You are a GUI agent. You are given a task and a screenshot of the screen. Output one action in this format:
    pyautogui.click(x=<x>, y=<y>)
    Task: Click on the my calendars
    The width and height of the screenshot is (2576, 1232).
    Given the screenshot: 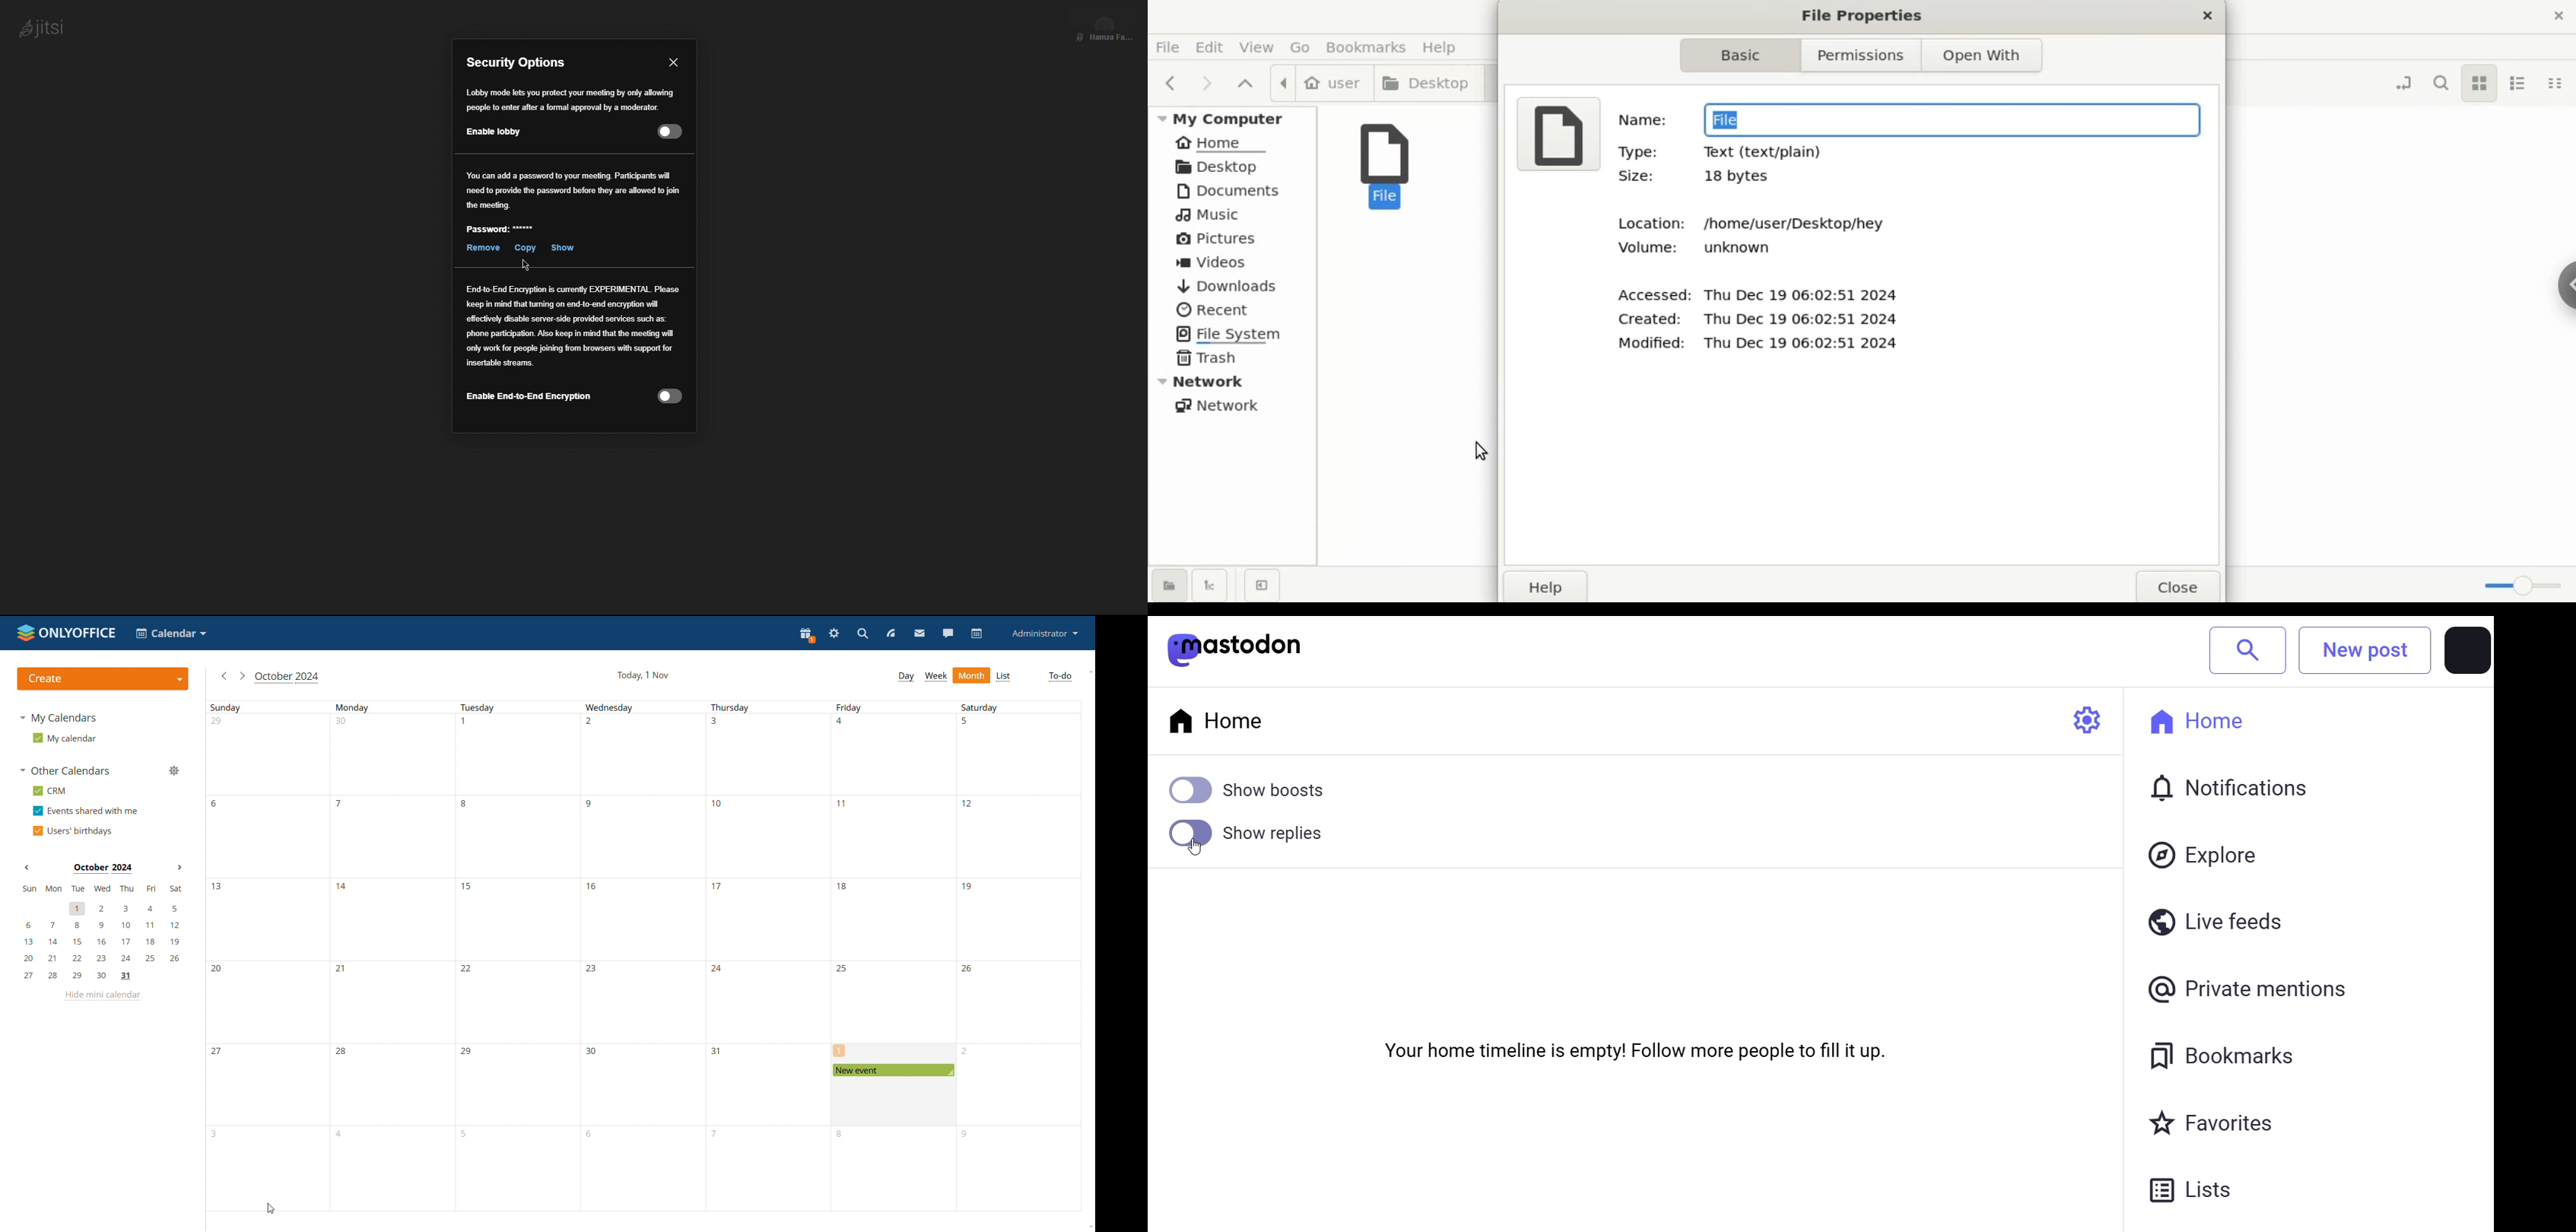 What is the action you would take?
    pyautogui.click(x=63, y=719)
    